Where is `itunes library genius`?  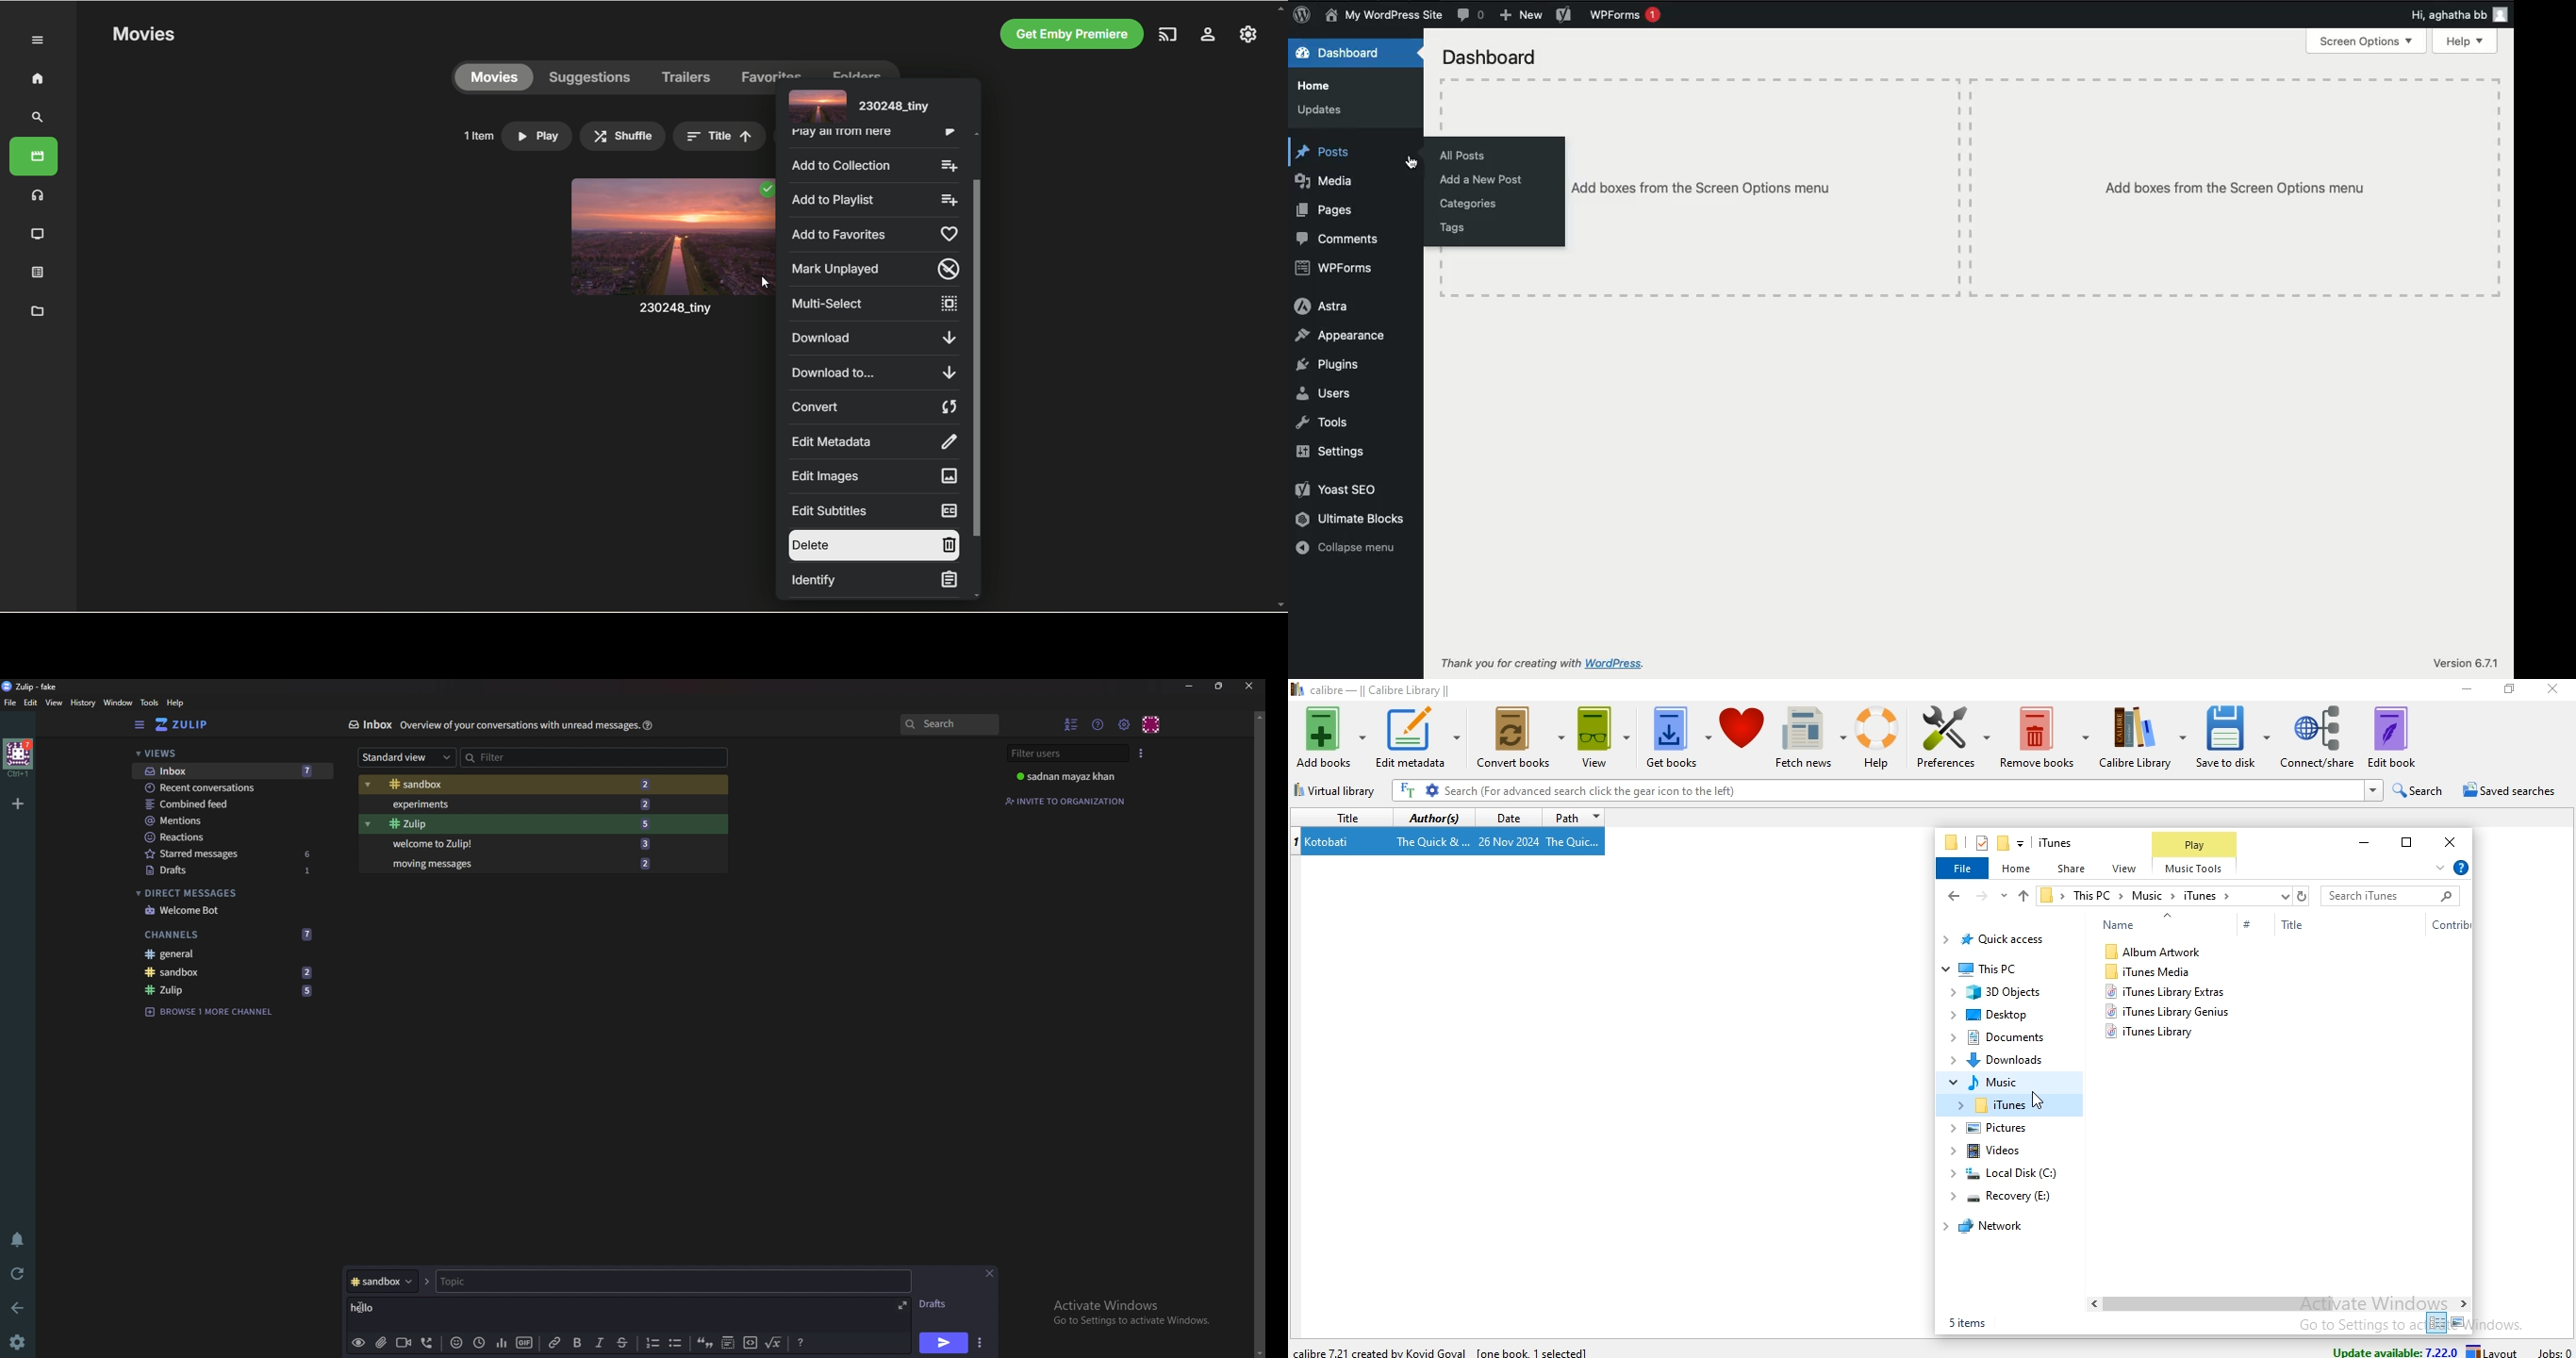 itunes library genius is located at coordinates (2167, 1012).